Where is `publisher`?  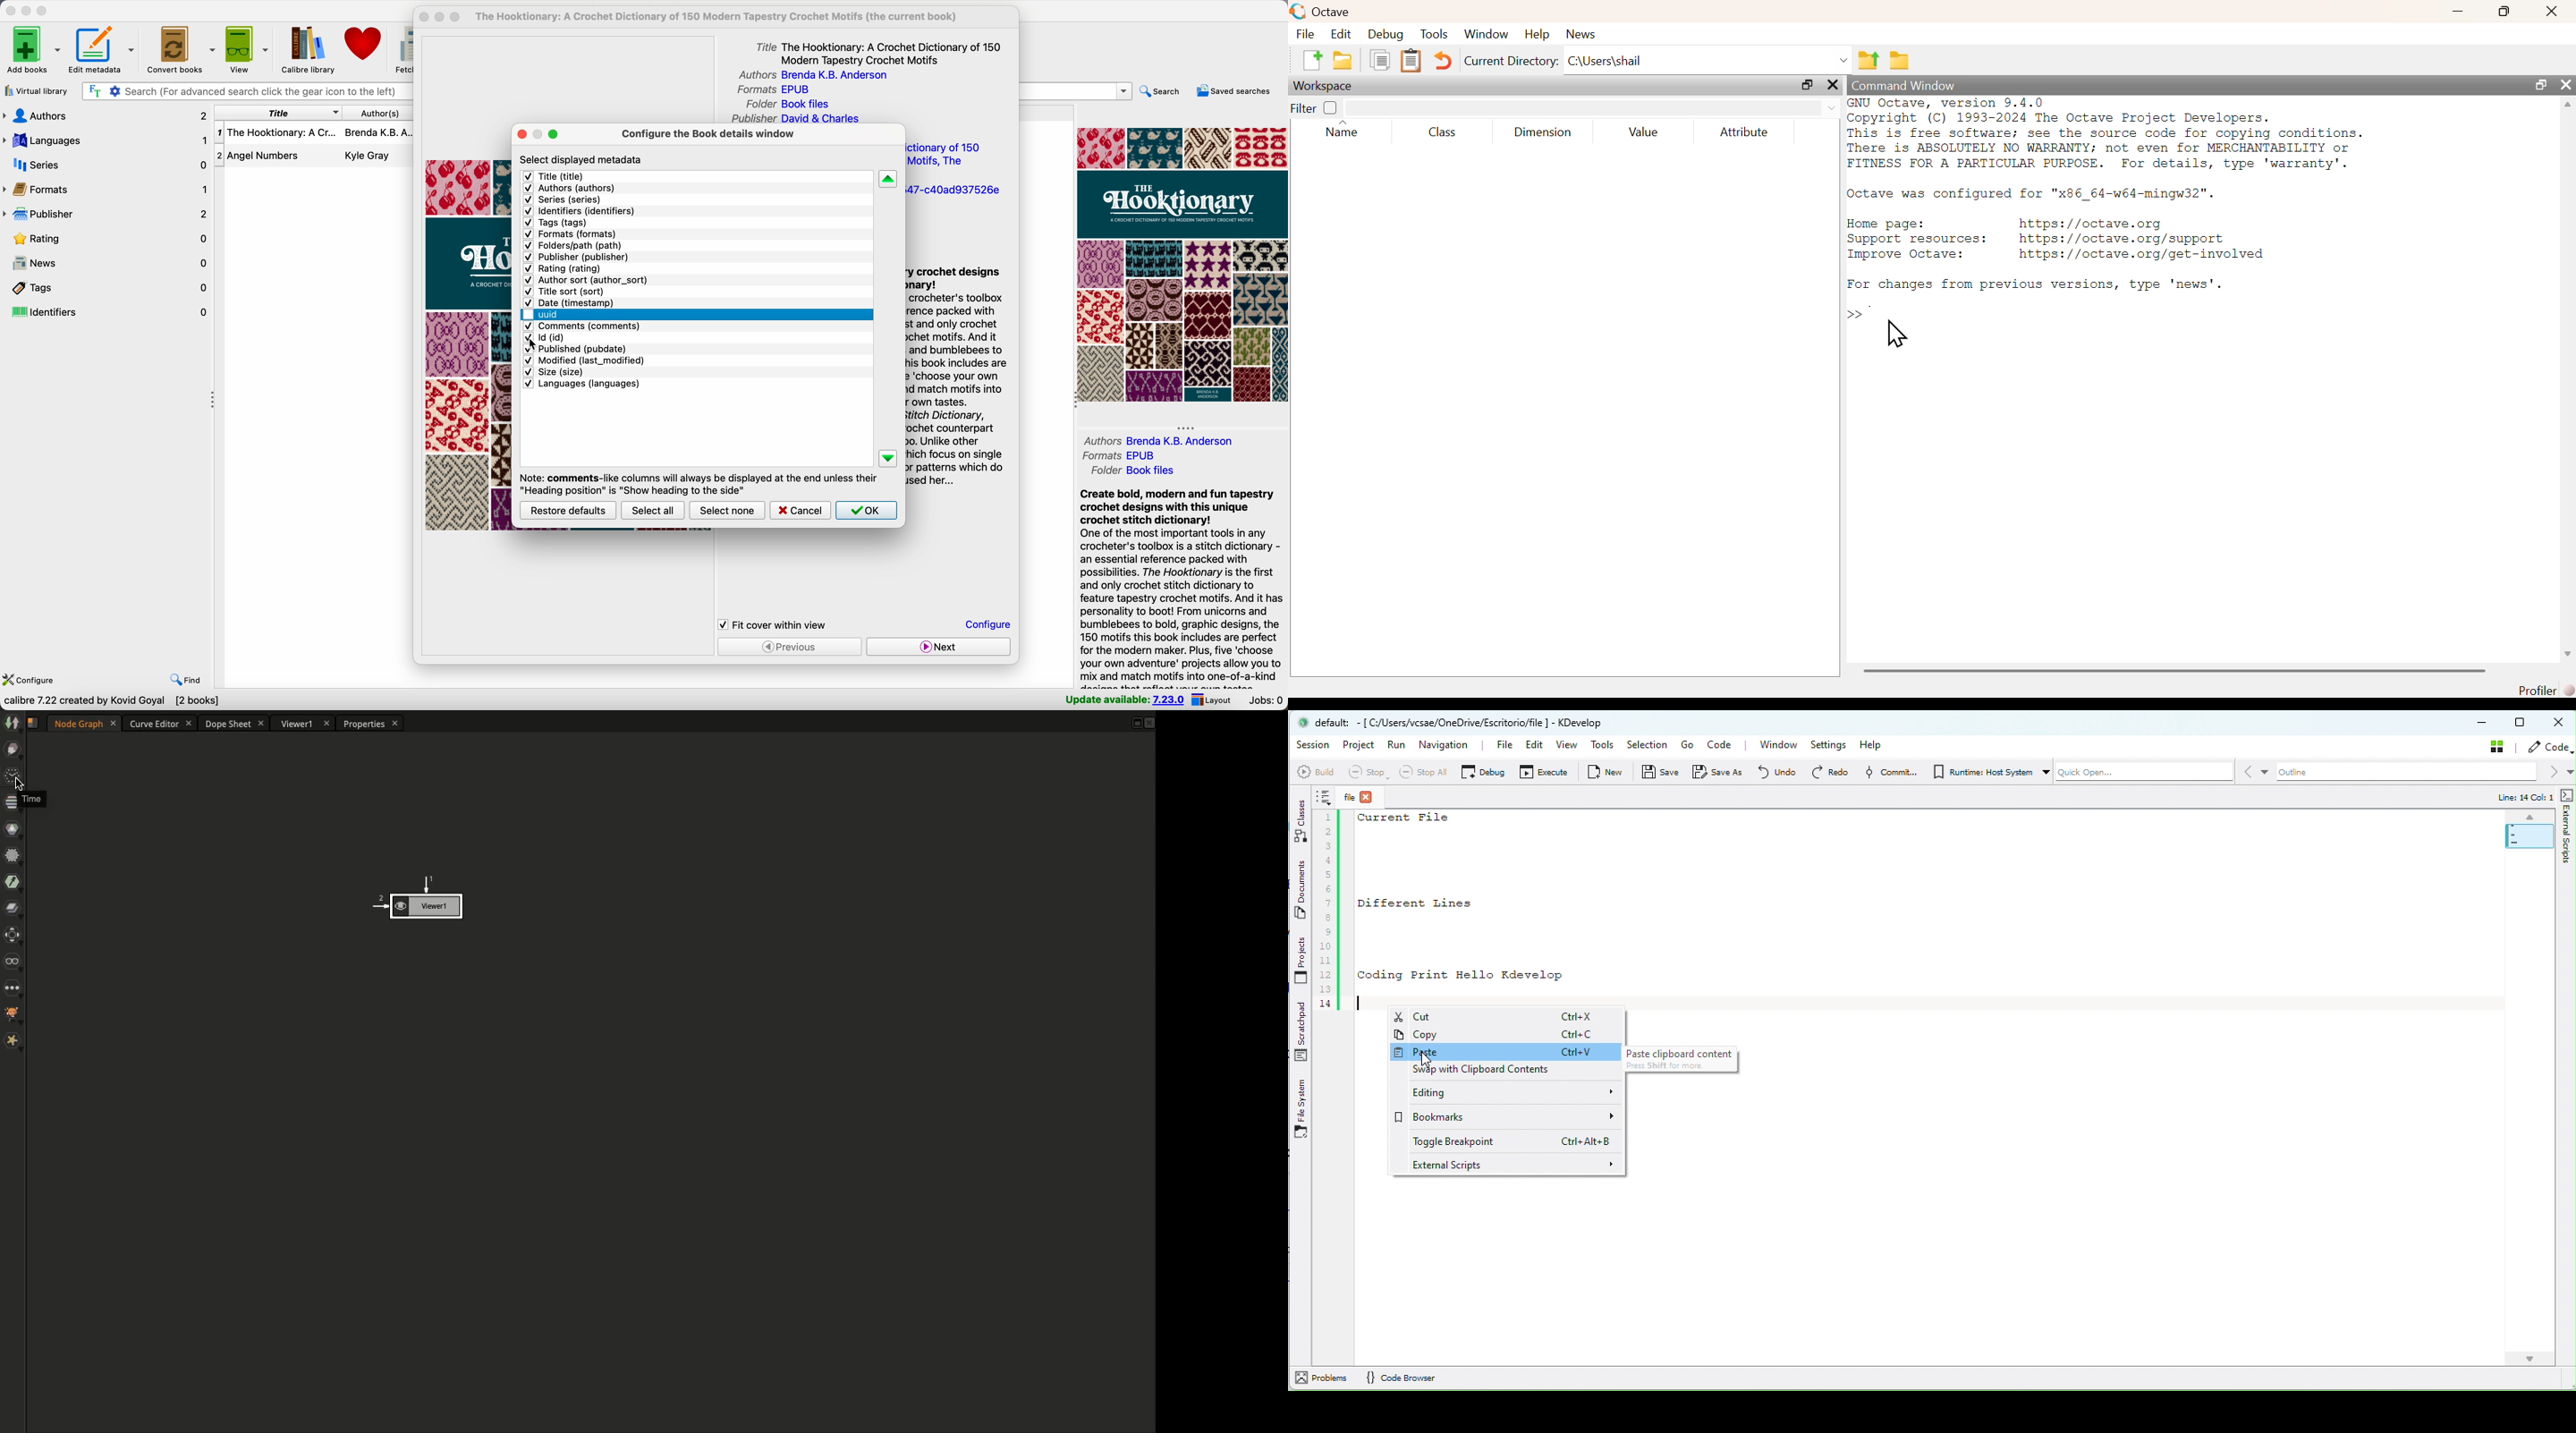 publisher is located at coordinates (577, 258).